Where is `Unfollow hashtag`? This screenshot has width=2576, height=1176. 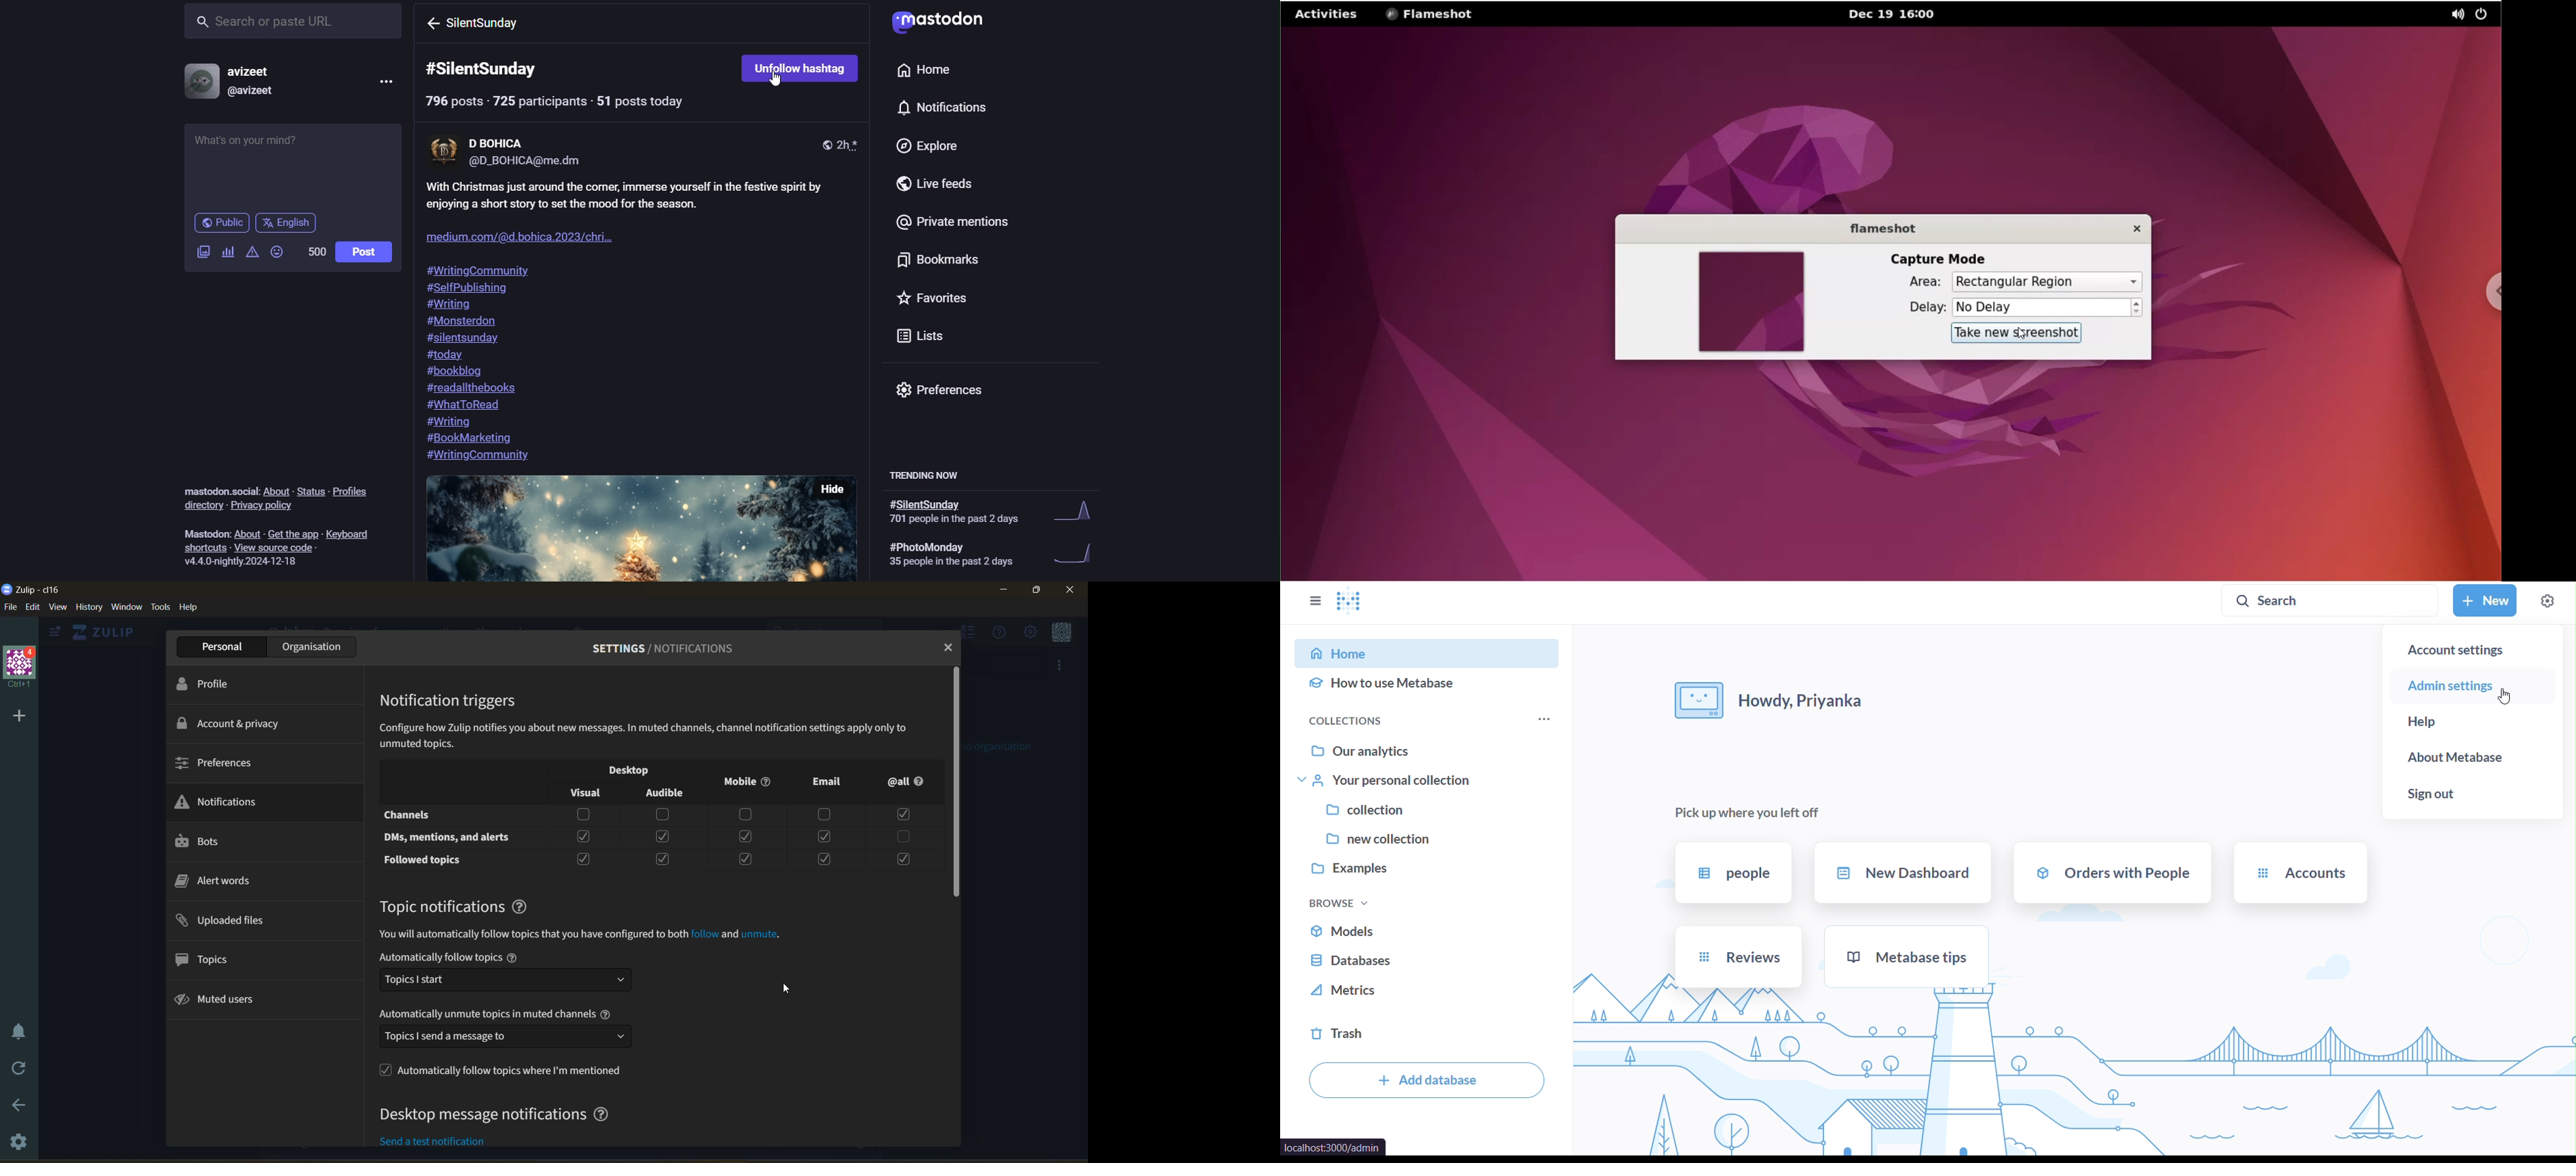 Unfollow hashtag is located at coordinates (801, 68).